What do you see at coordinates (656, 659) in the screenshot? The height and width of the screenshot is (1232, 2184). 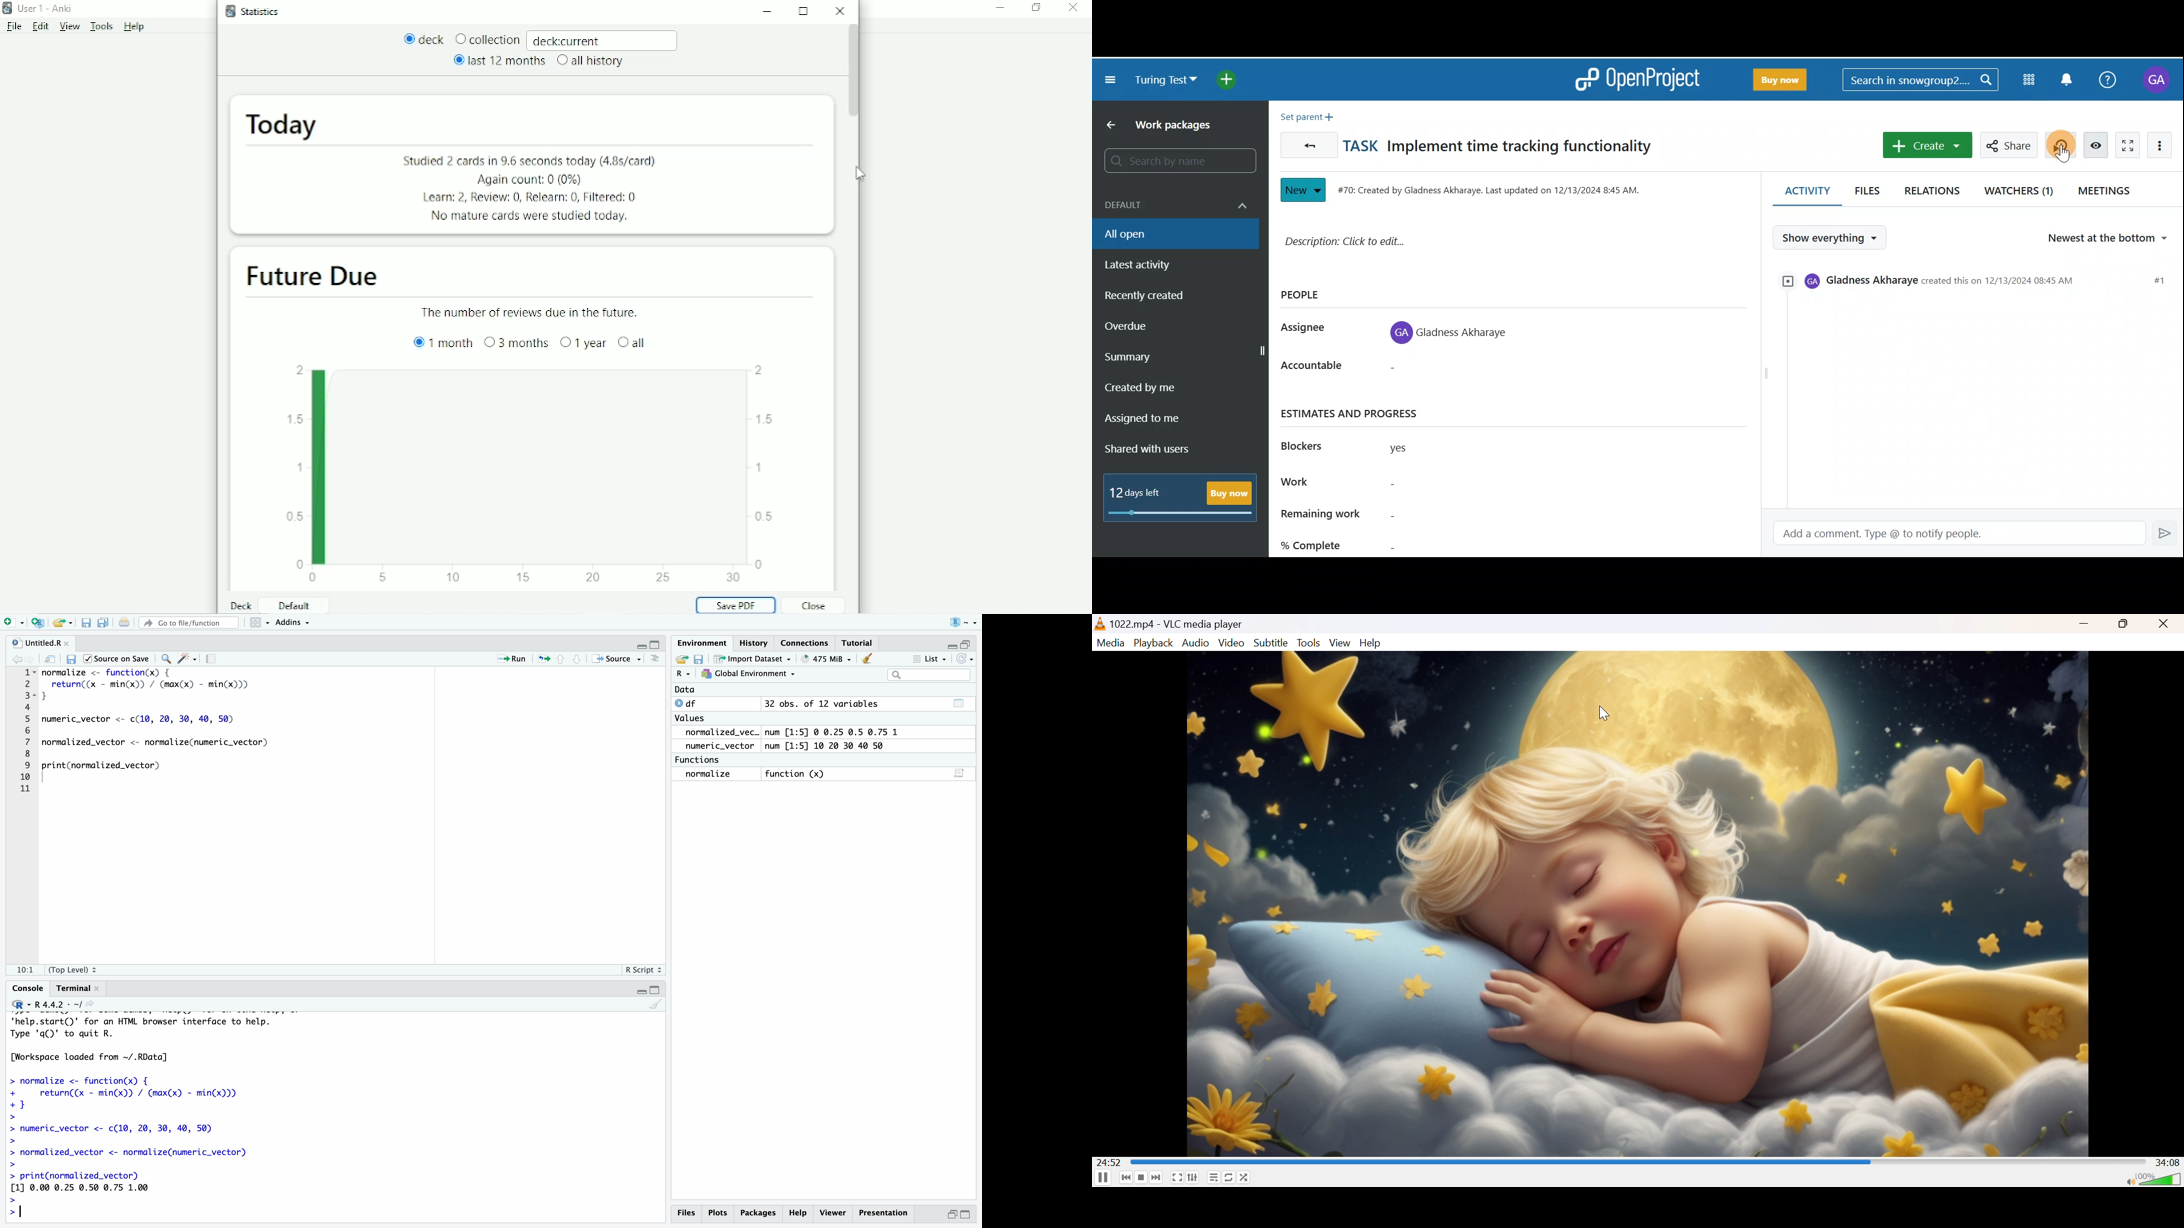 I see `Show document outline (Ctrl + Shift + O)` at bounding box center [656, 659].